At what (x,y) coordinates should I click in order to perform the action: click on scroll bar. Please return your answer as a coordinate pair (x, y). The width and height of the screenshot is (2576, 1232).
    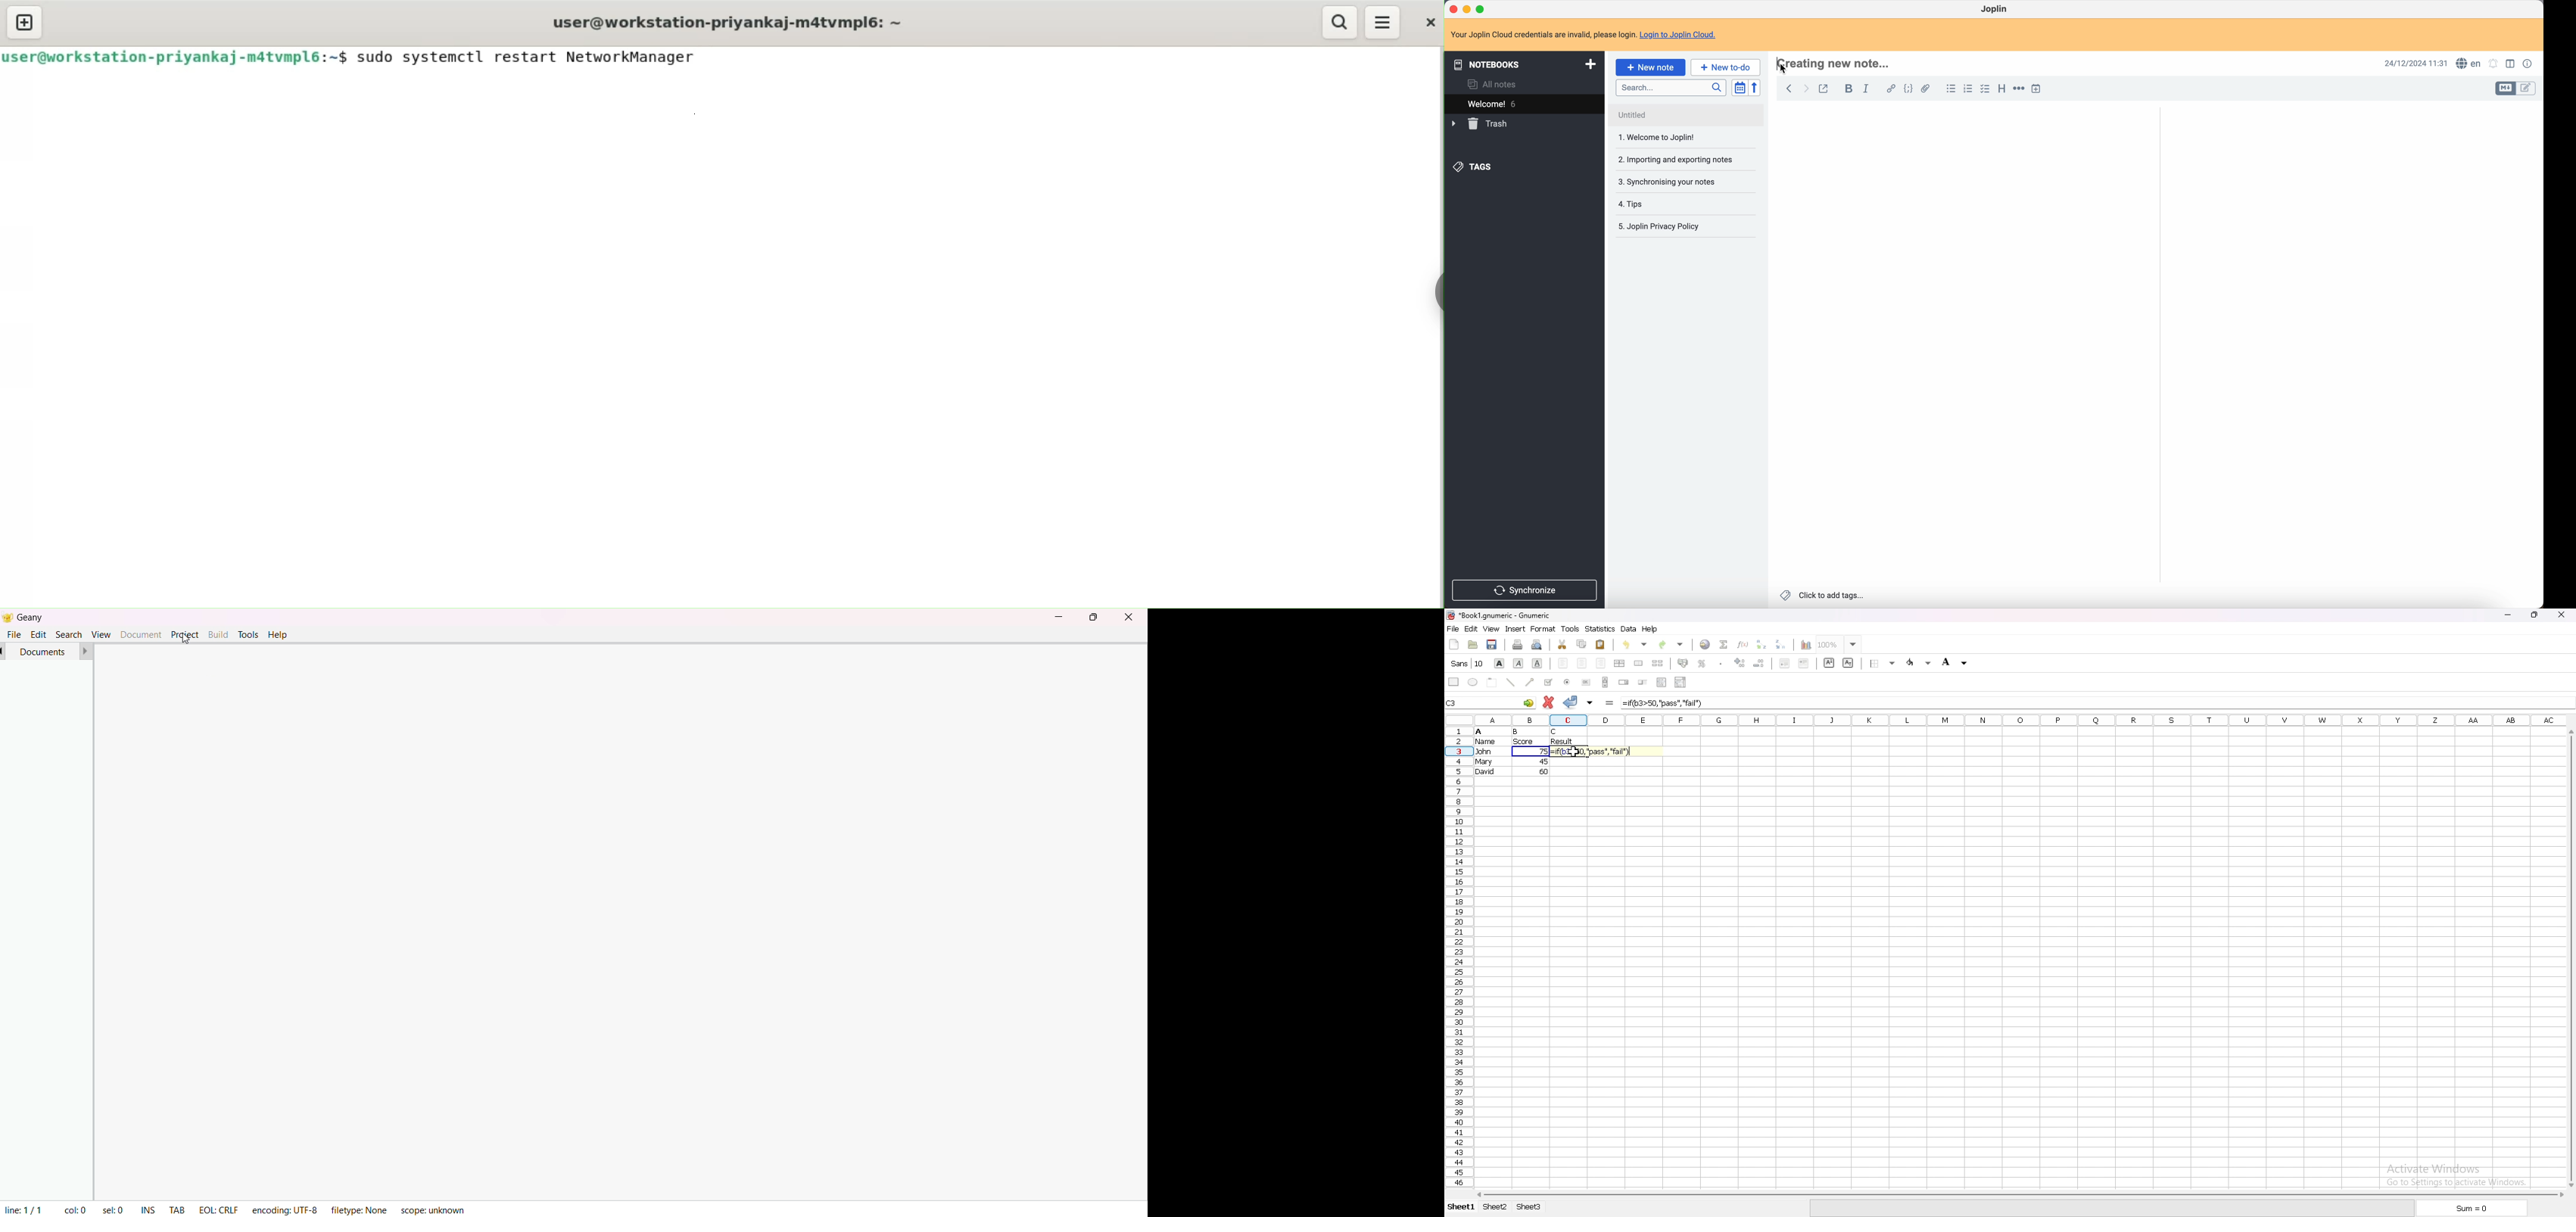
    Looking at the image, I should click on (2537, 191).